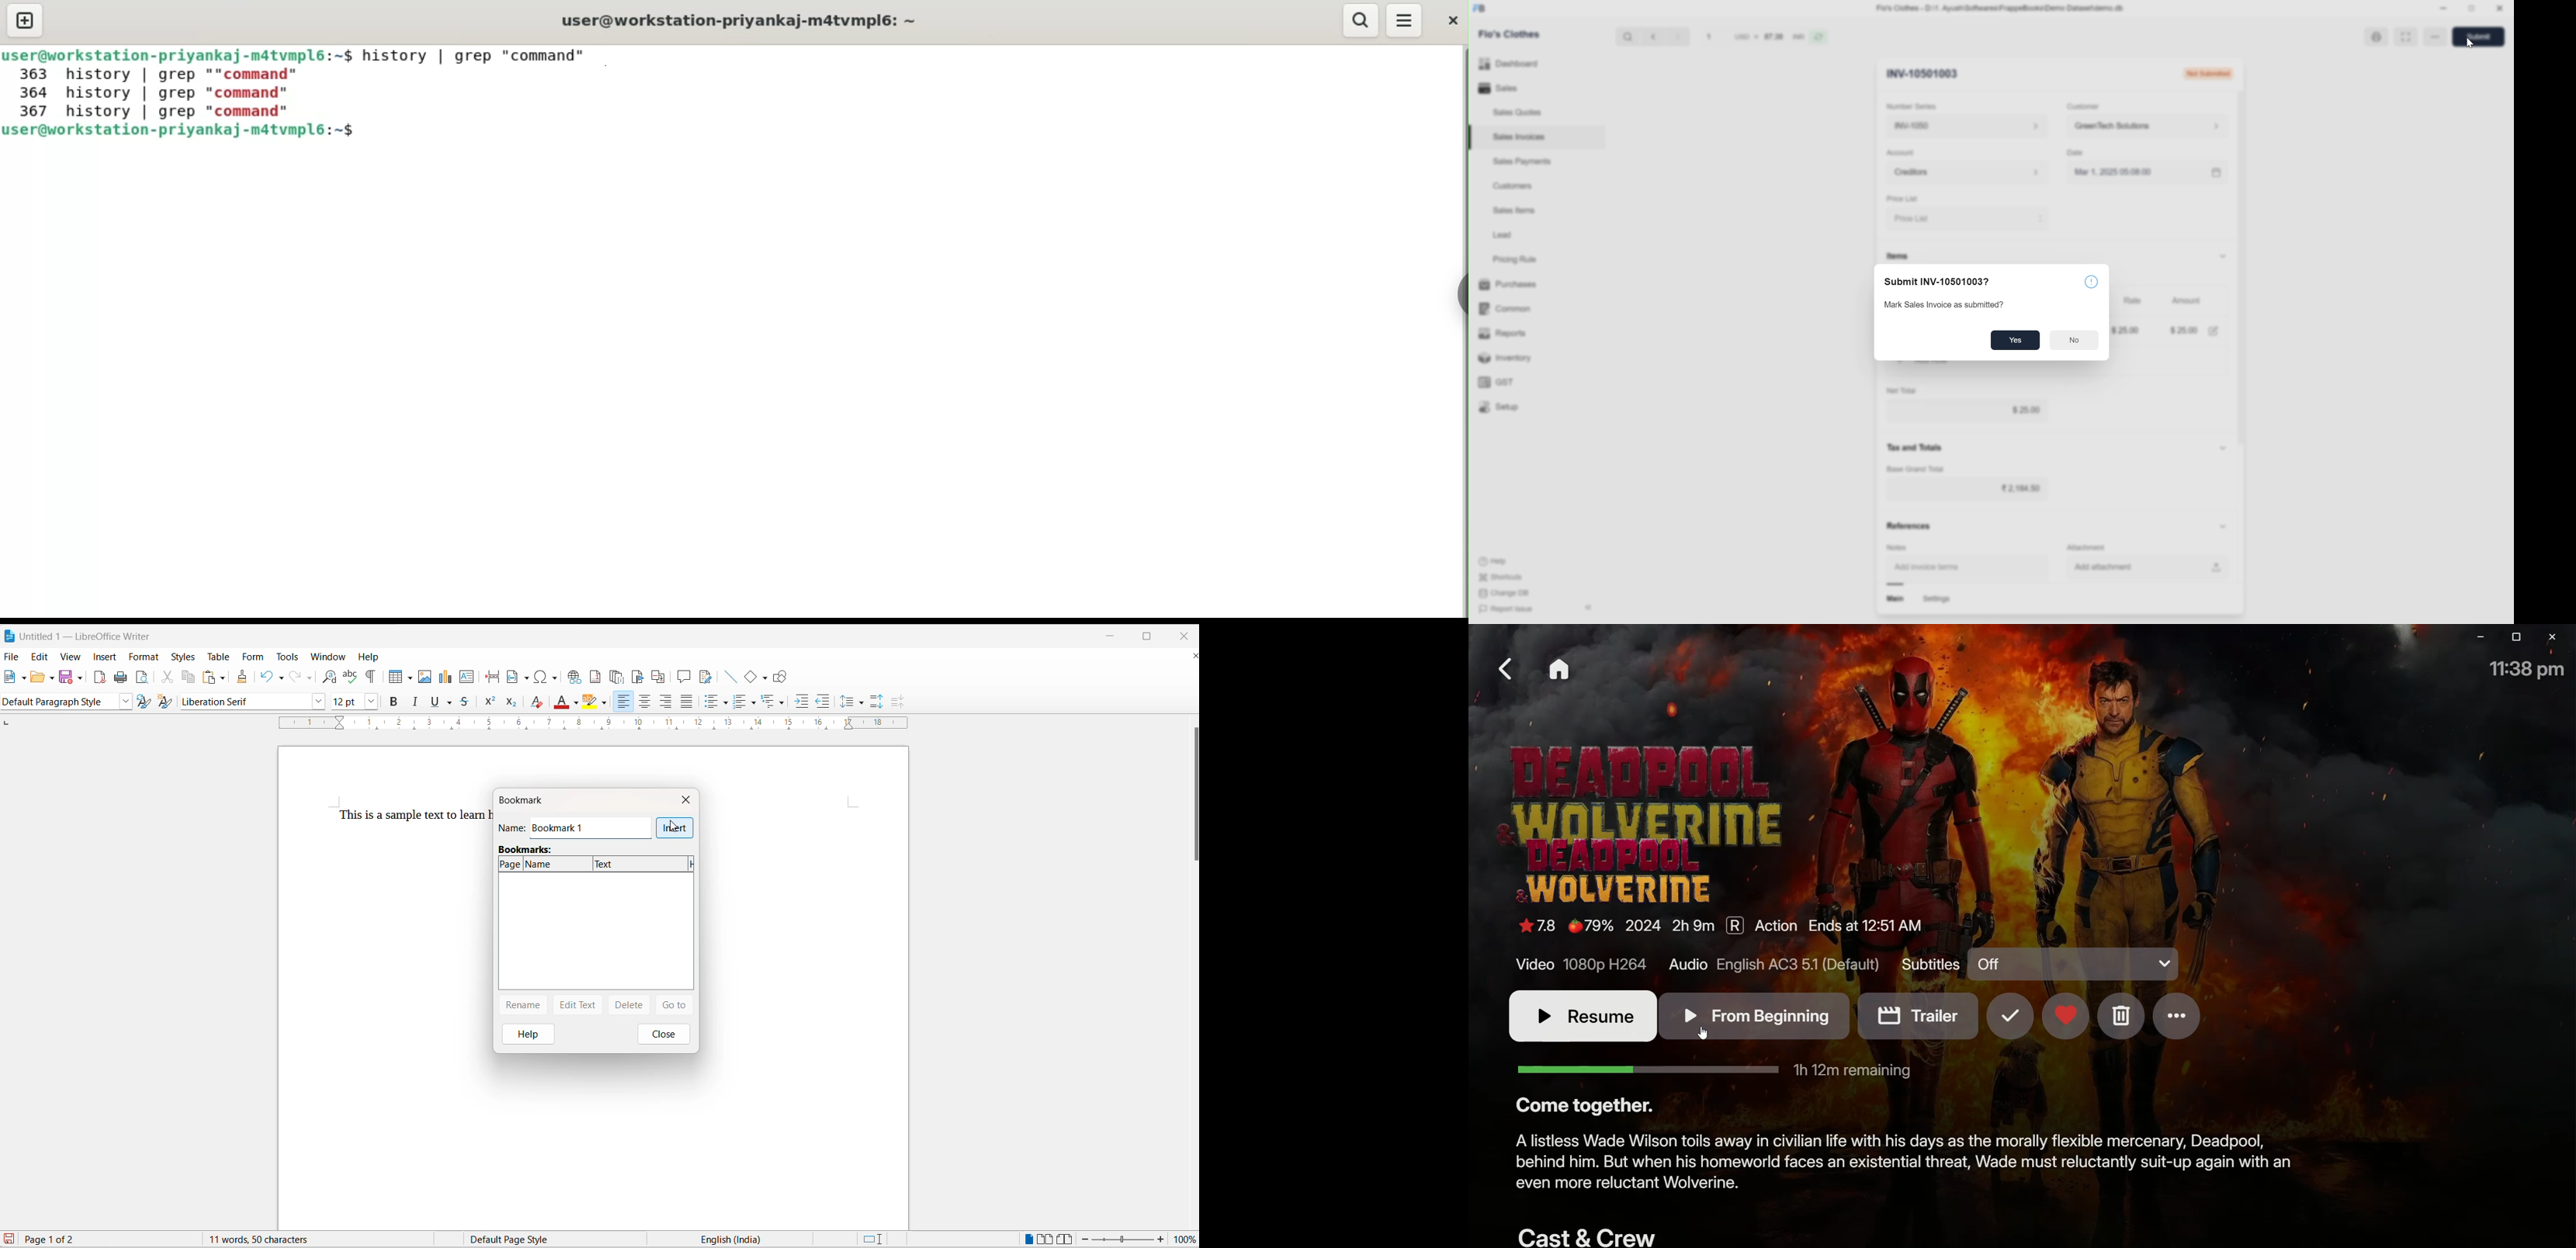 The image size is (2576, 1260). I want to click on text align left, so click(623, 701).